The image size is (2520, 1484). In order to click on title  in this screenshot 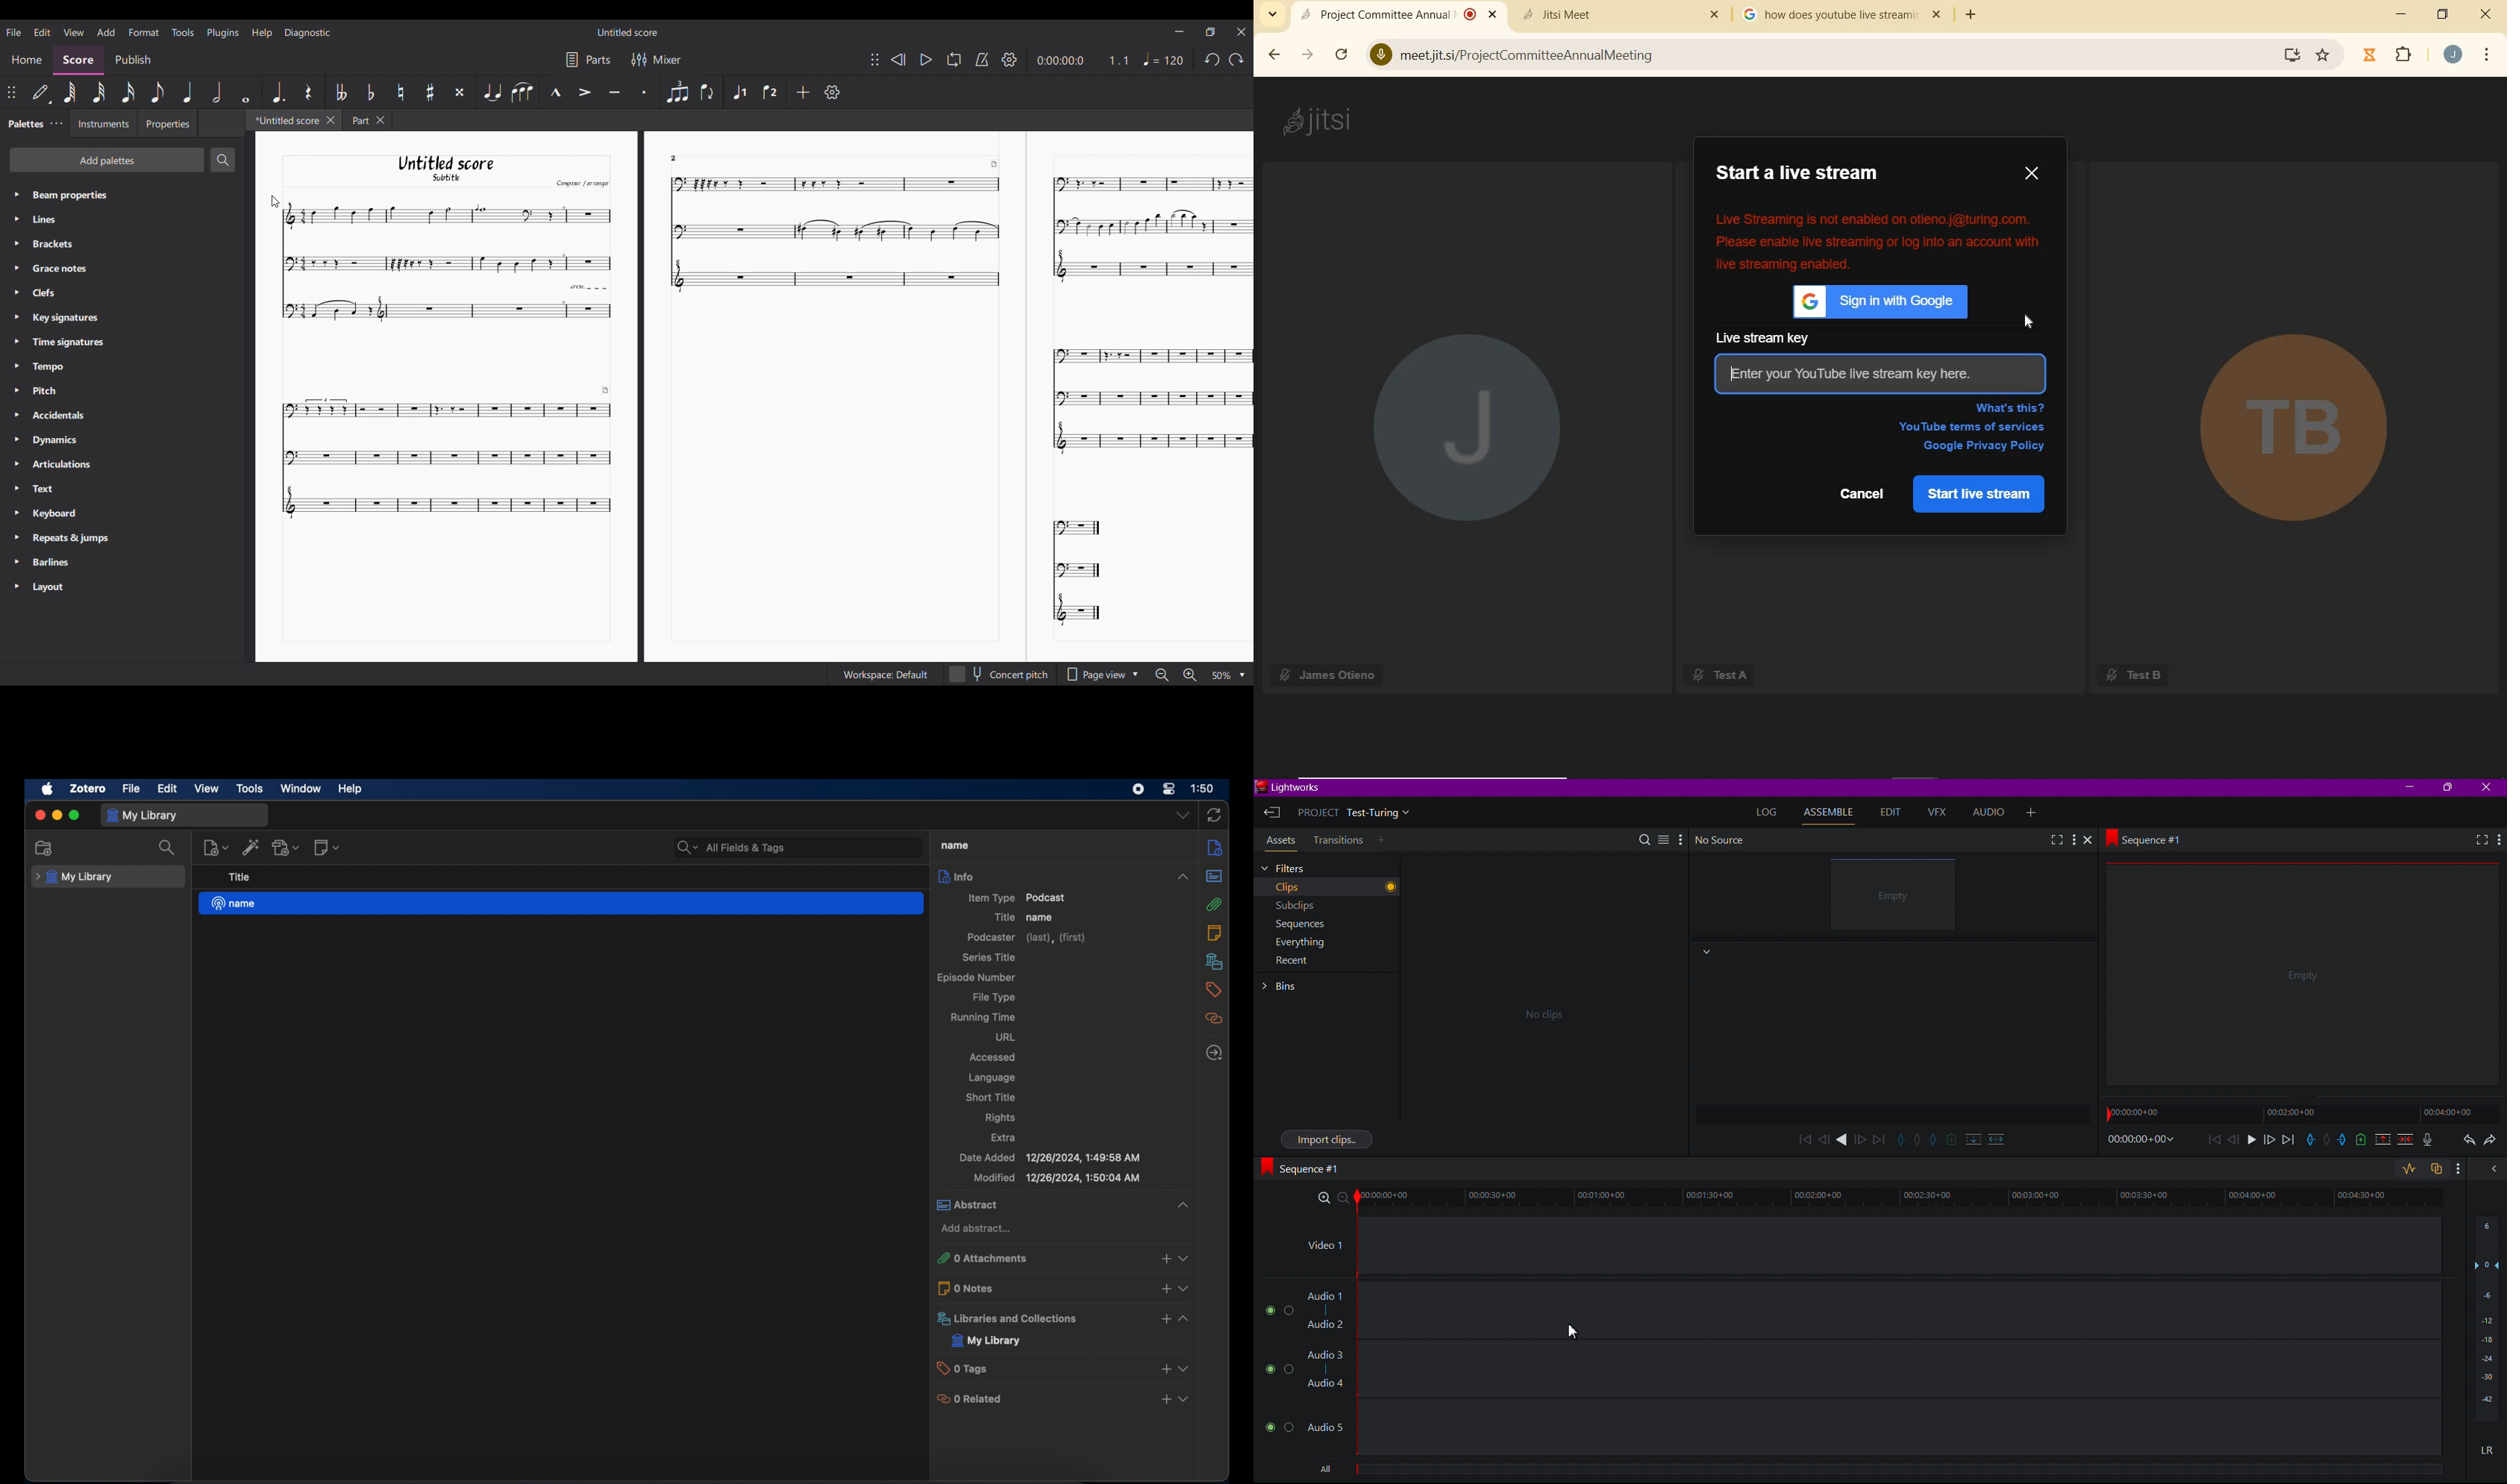, I will do `click(240, 877)`.